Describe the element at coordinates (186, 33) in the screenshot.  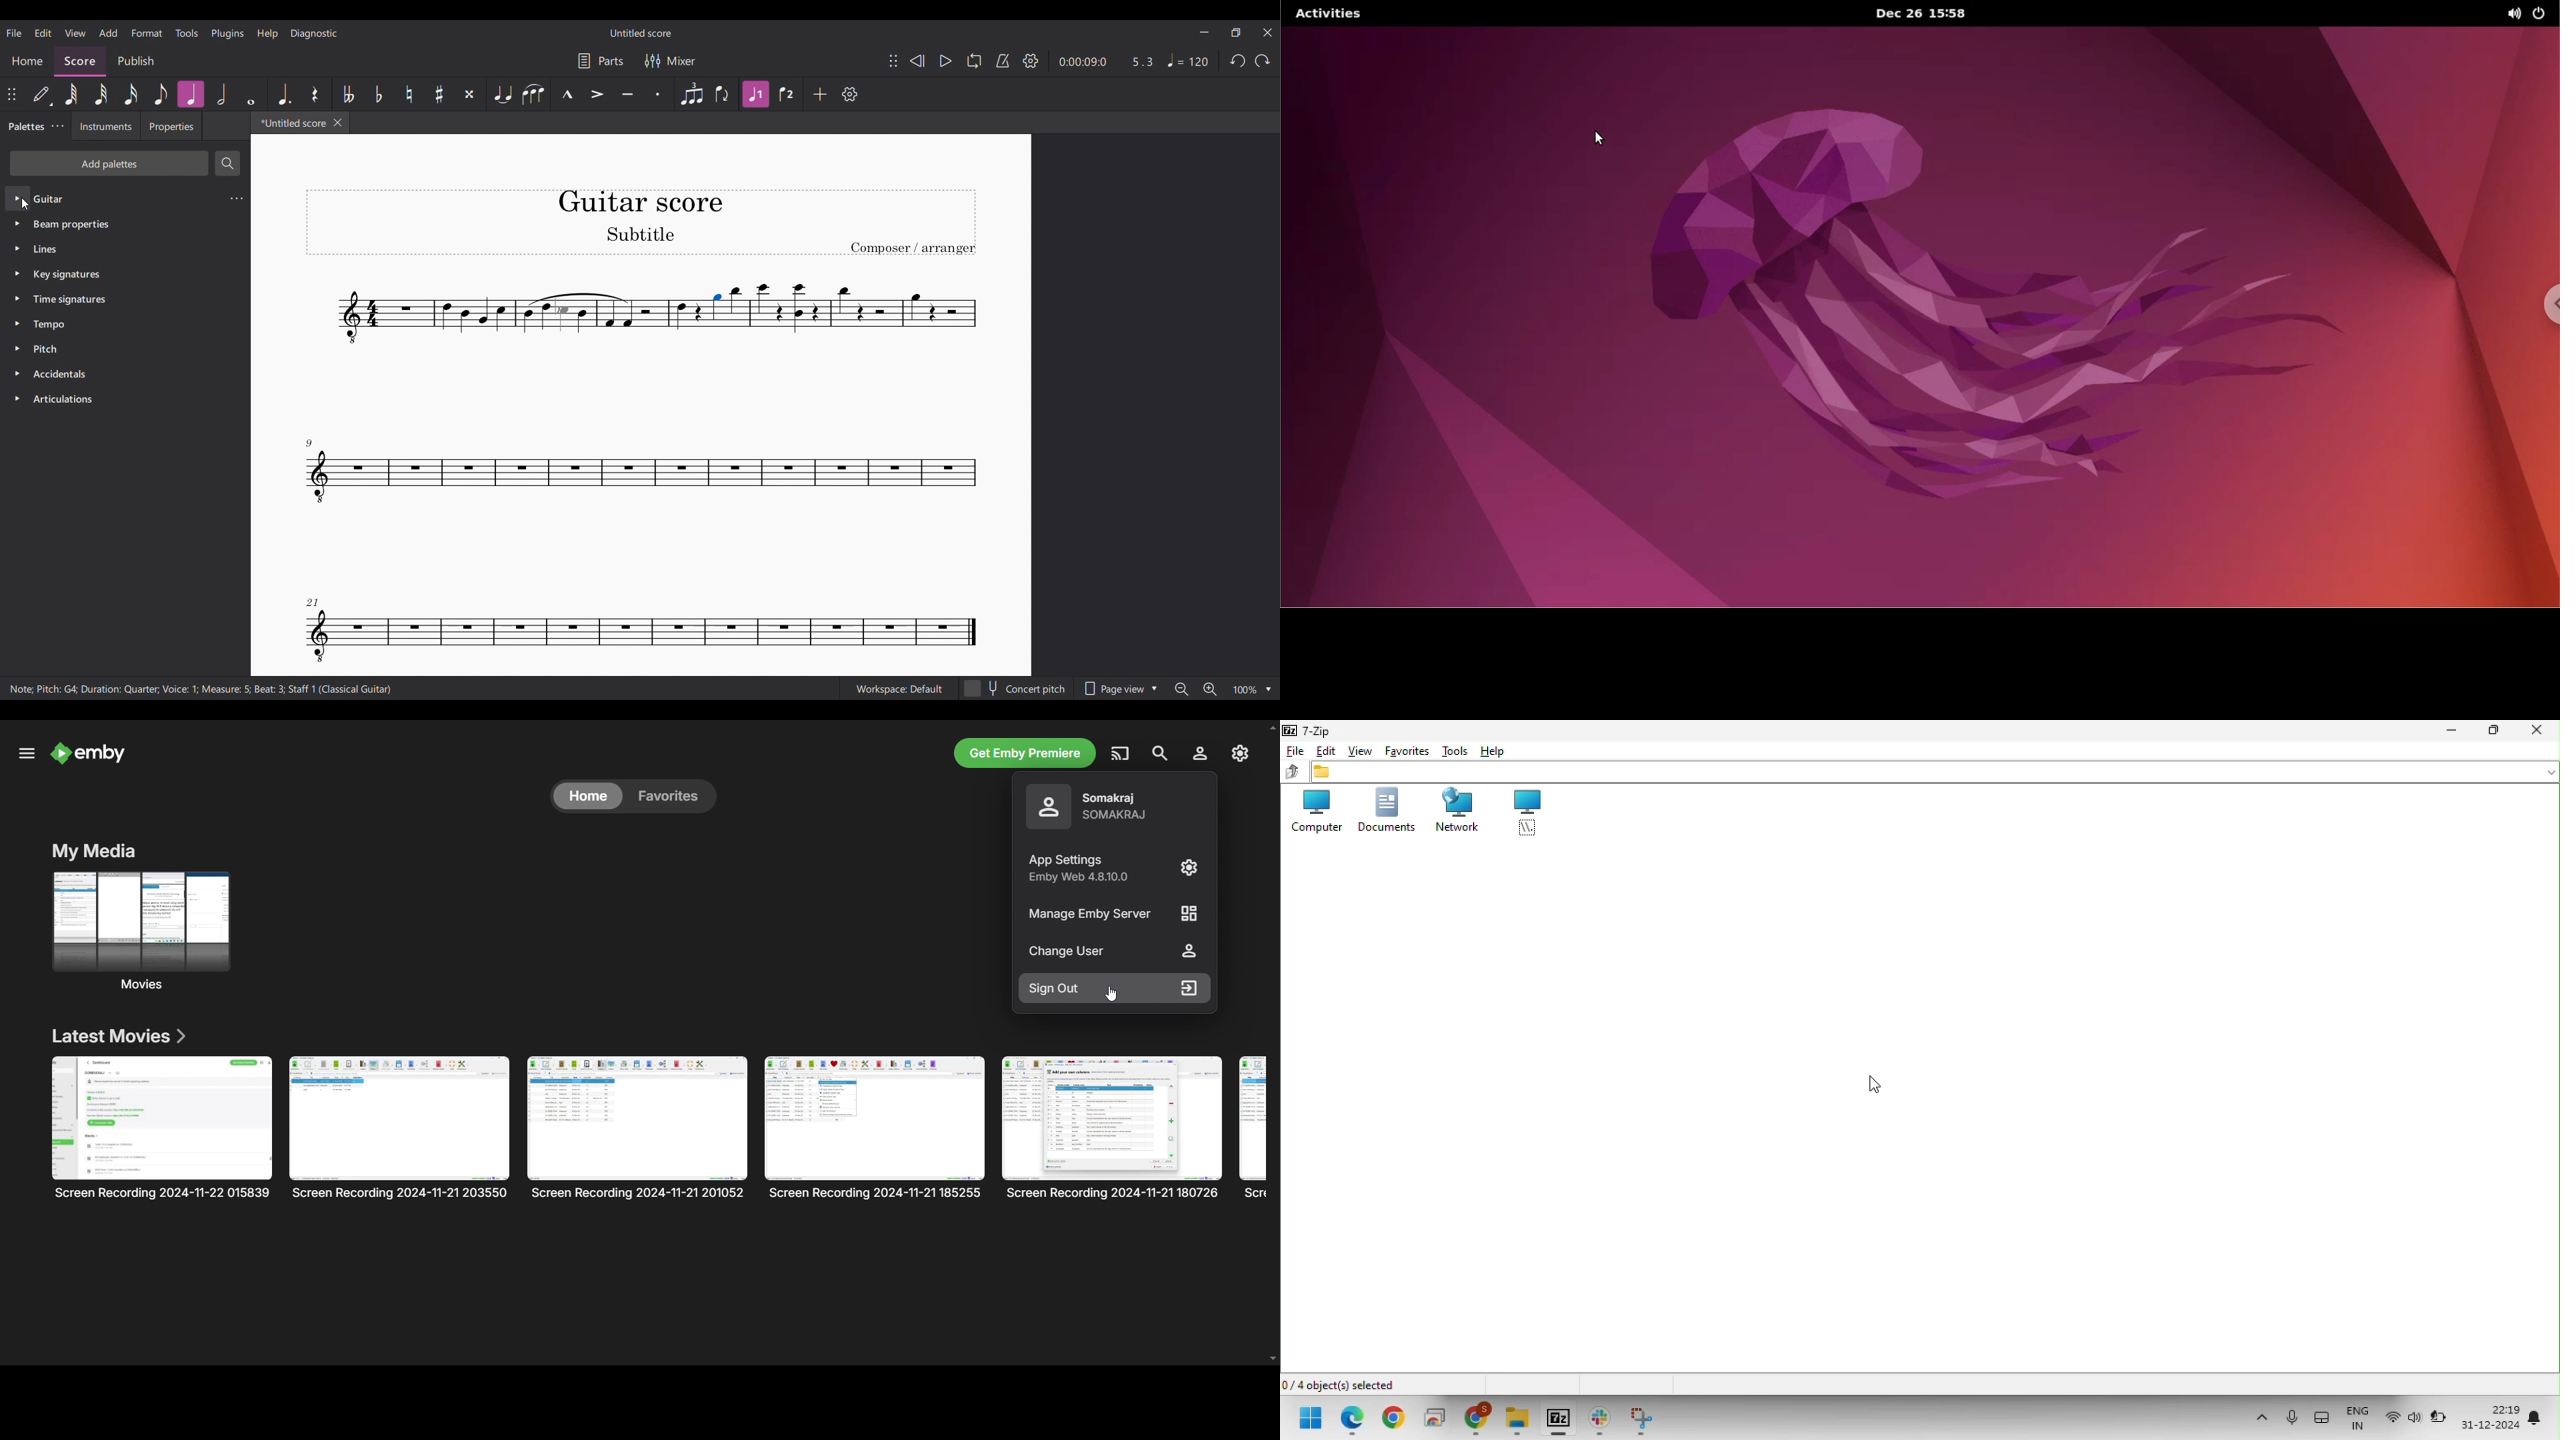
I see `Tools menu` at that location.